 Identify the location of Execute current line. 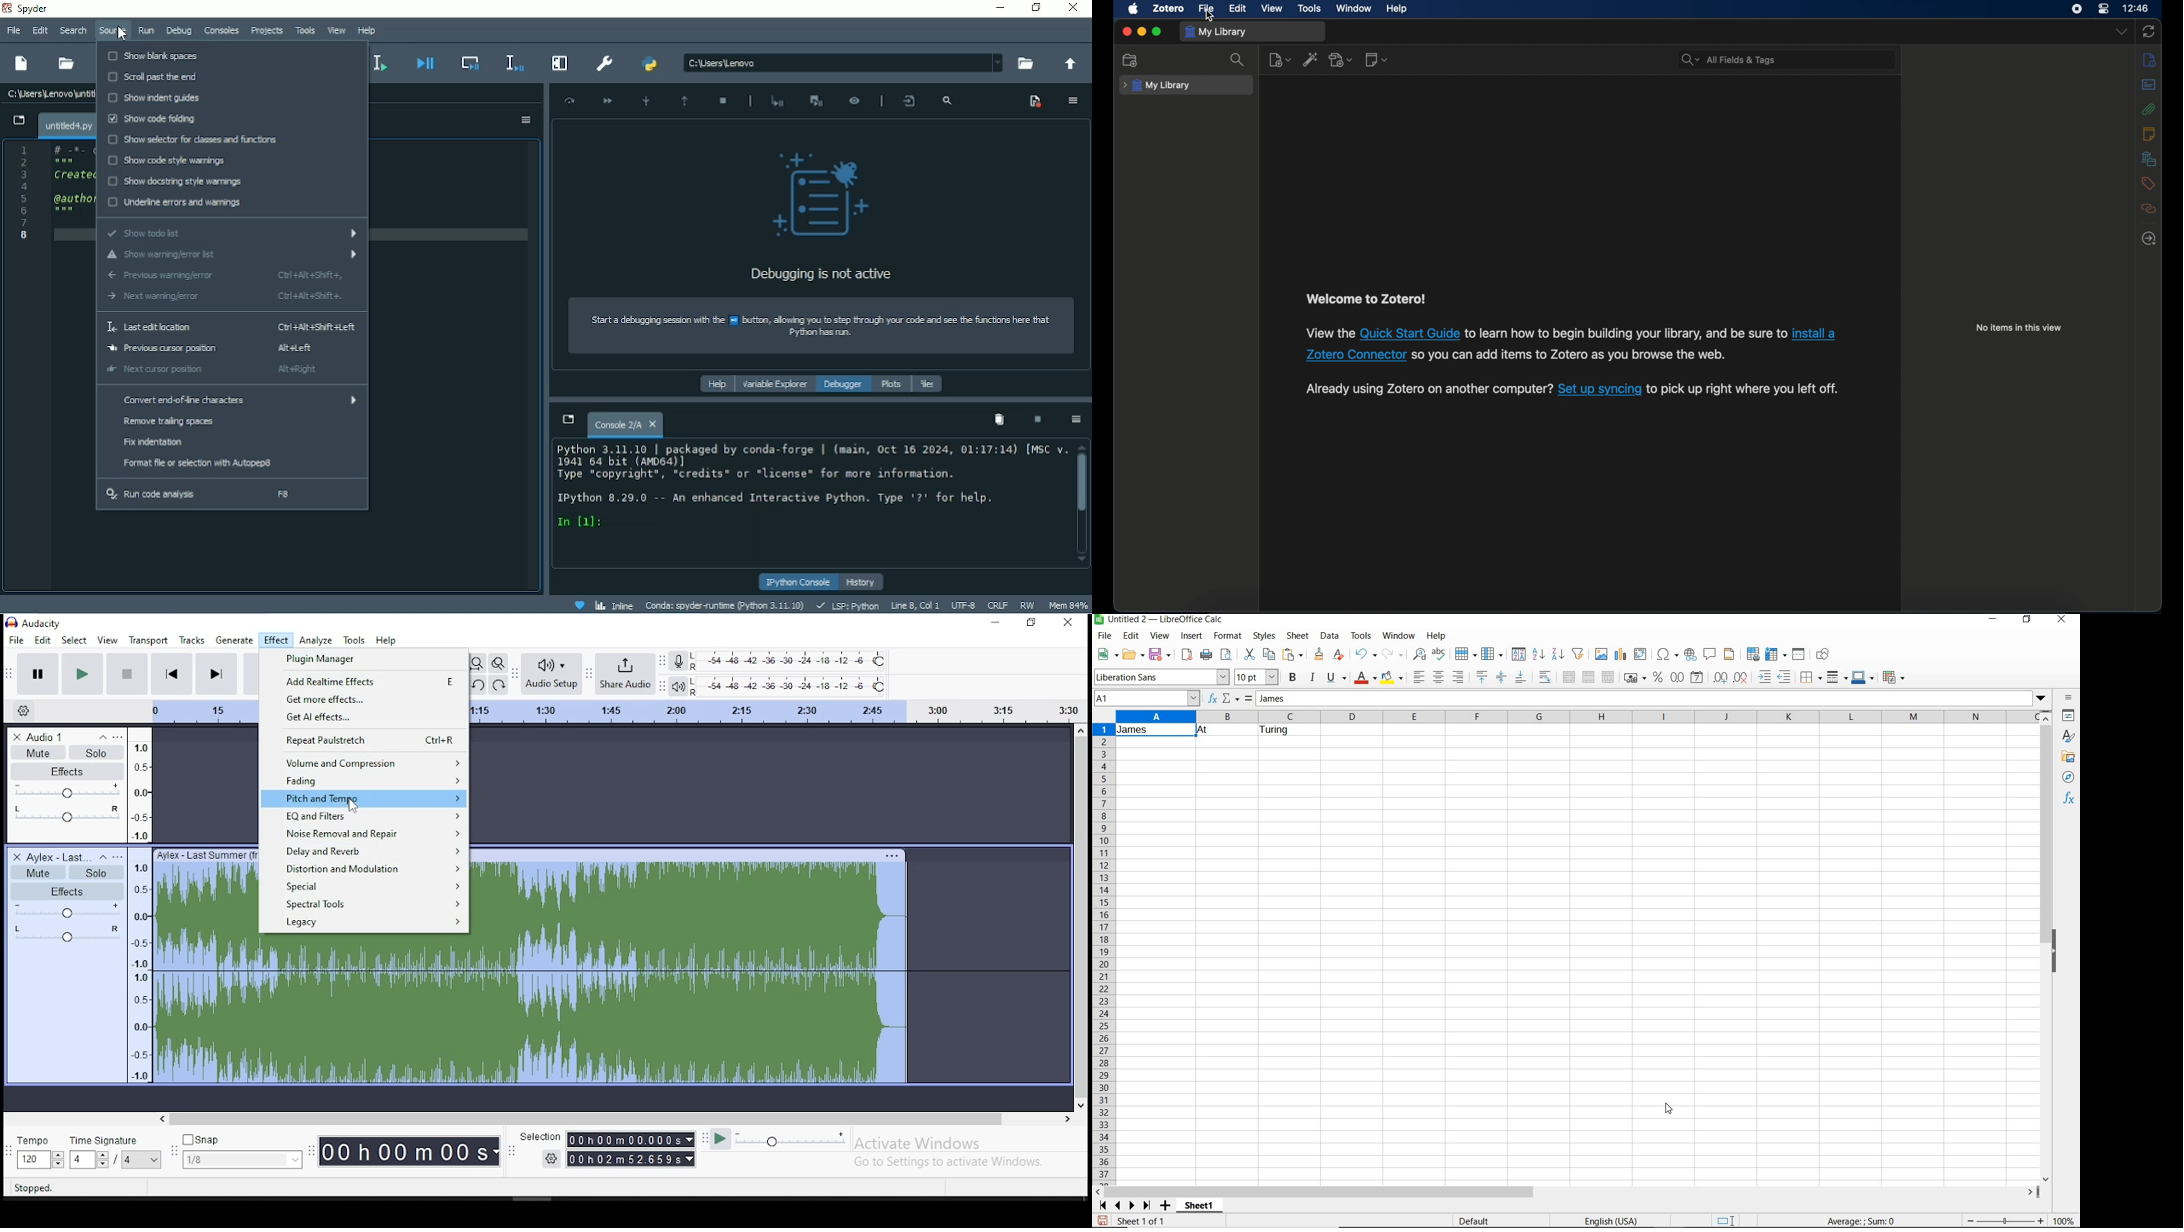
(570, 100).